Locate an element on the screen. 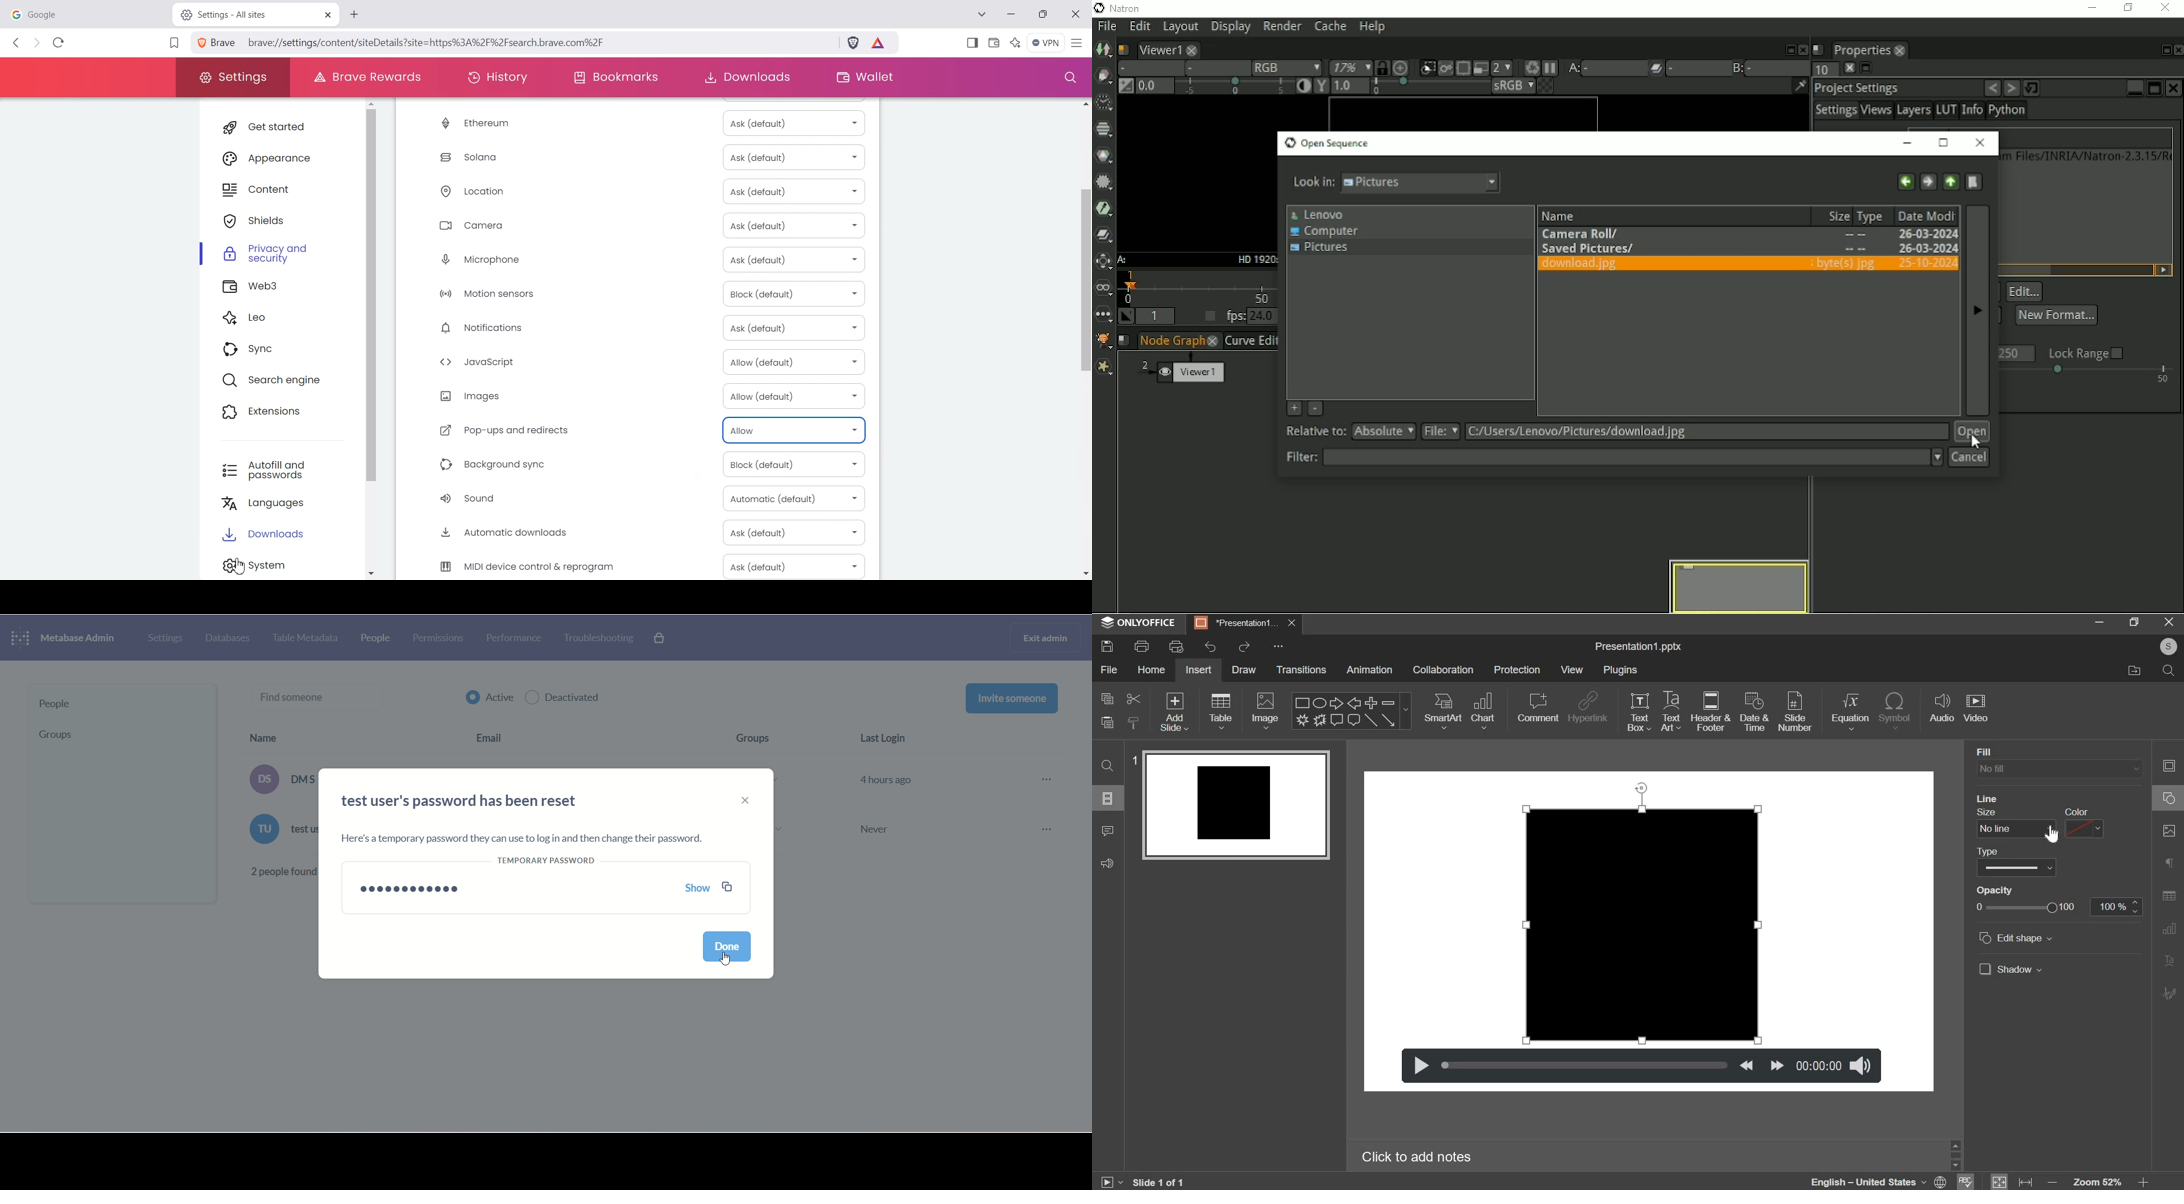 The width and height of the screenshot is (2184, 1204). slider is located at coordinates (1585, 1065).